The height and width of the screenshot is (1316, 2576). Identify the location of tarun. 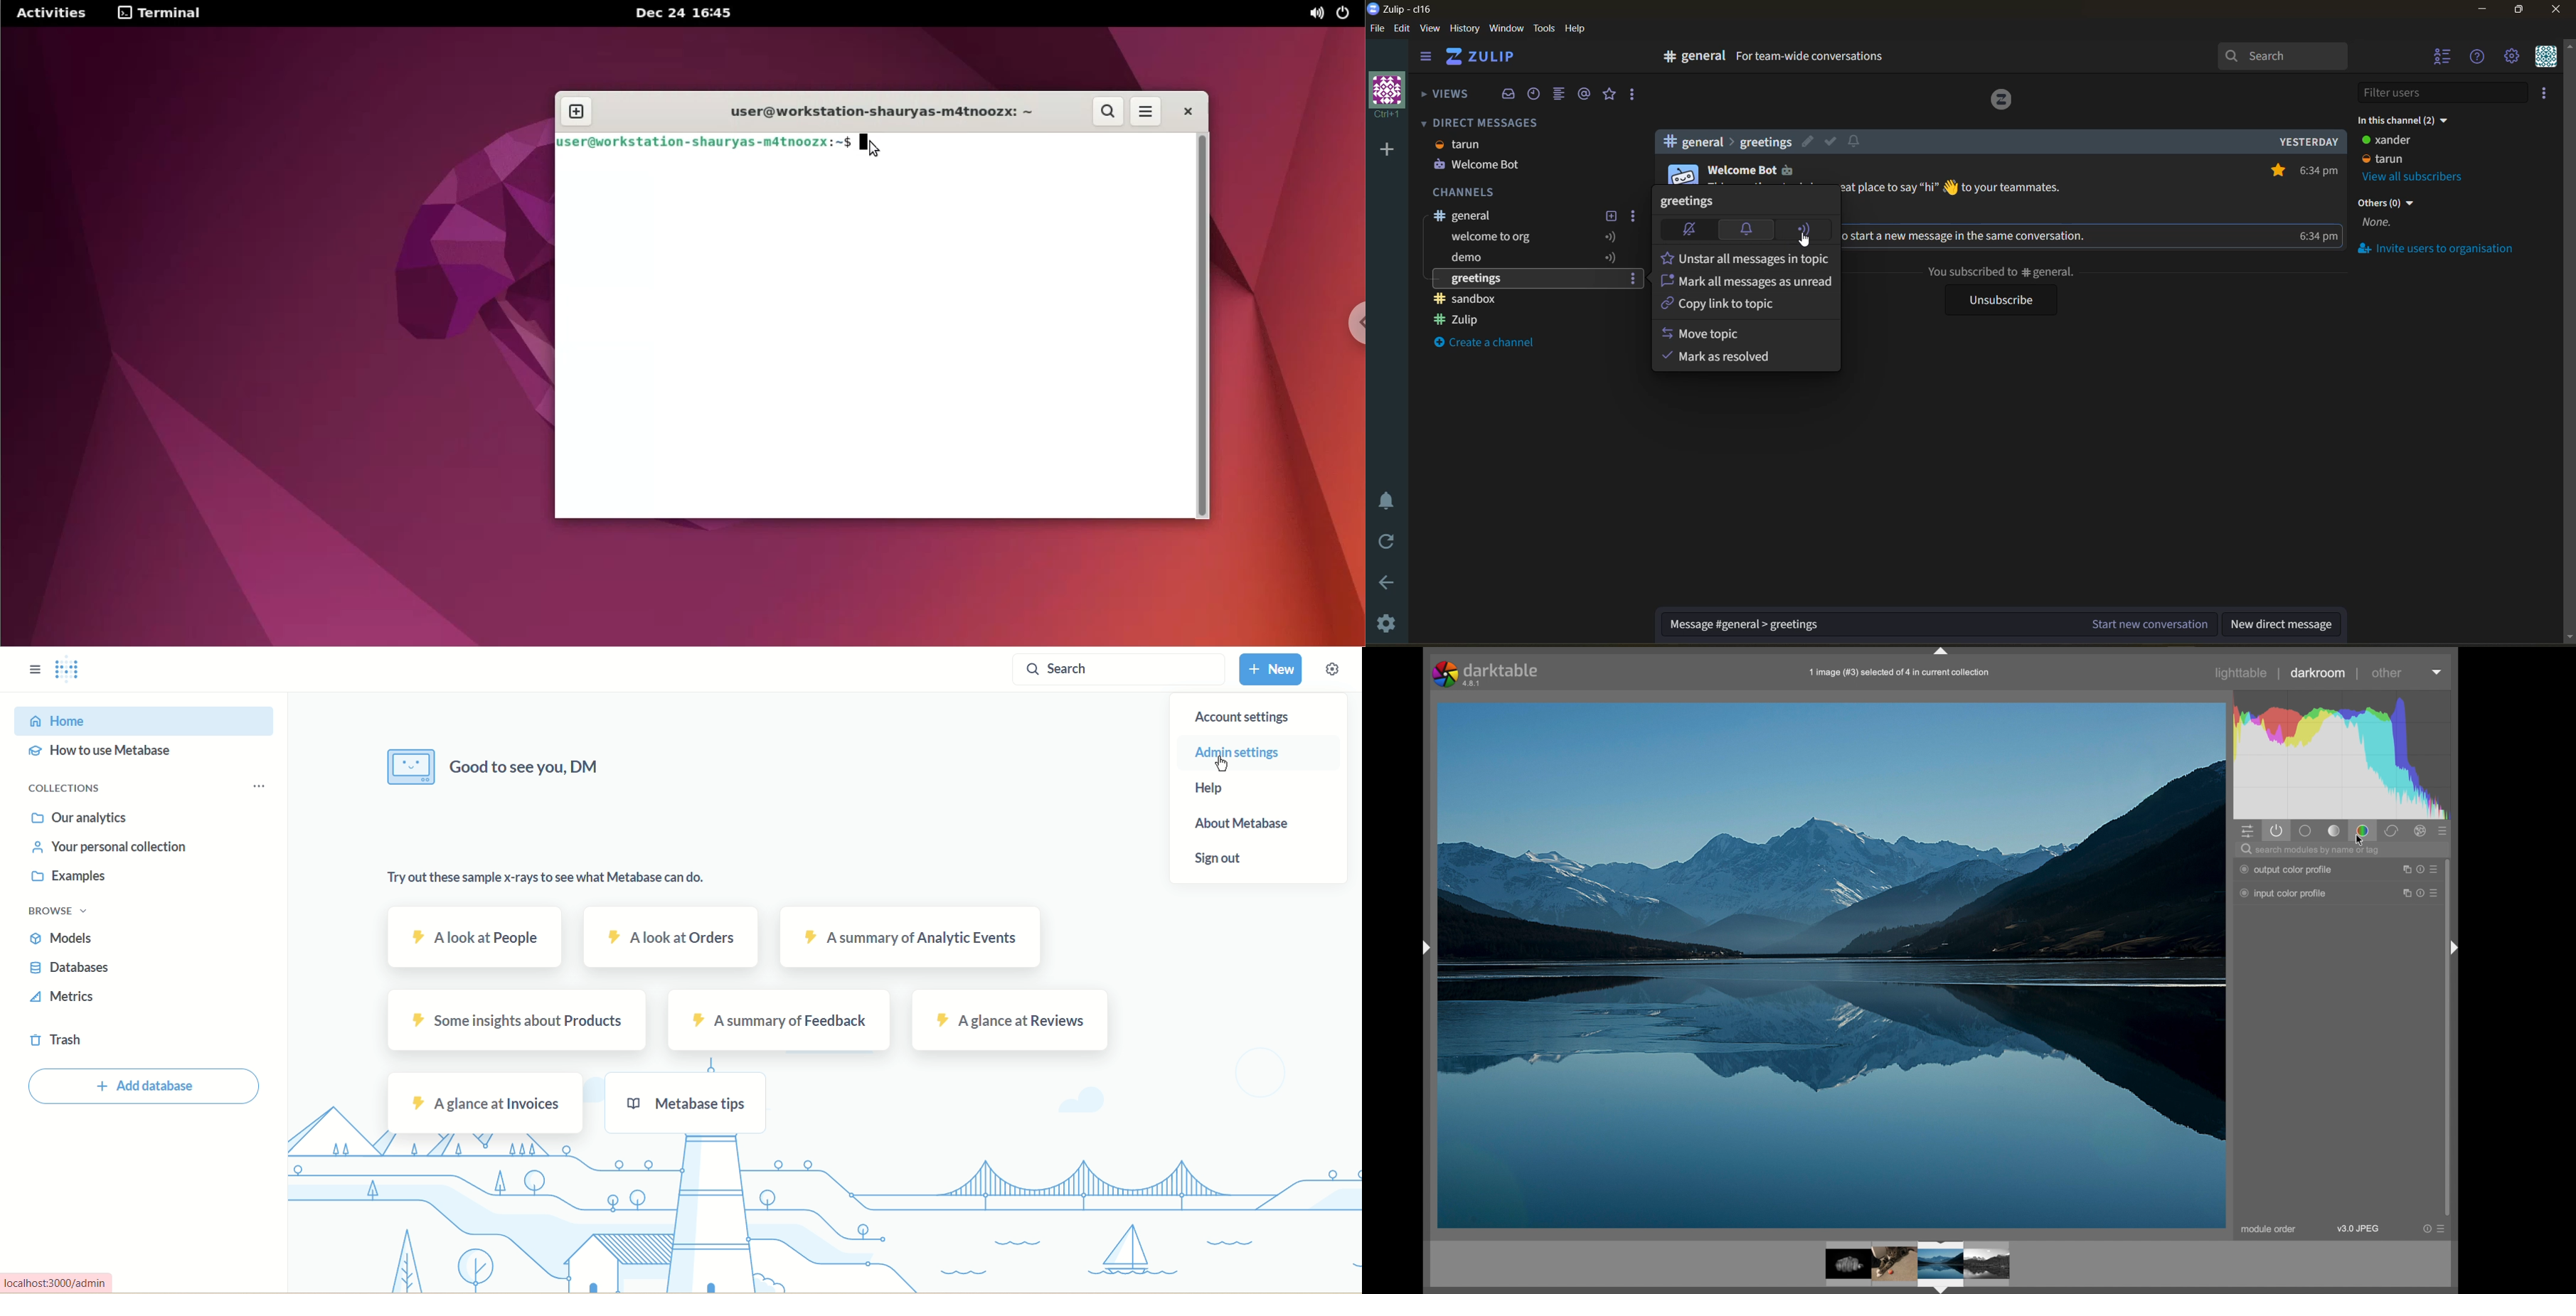
(1463, 144).